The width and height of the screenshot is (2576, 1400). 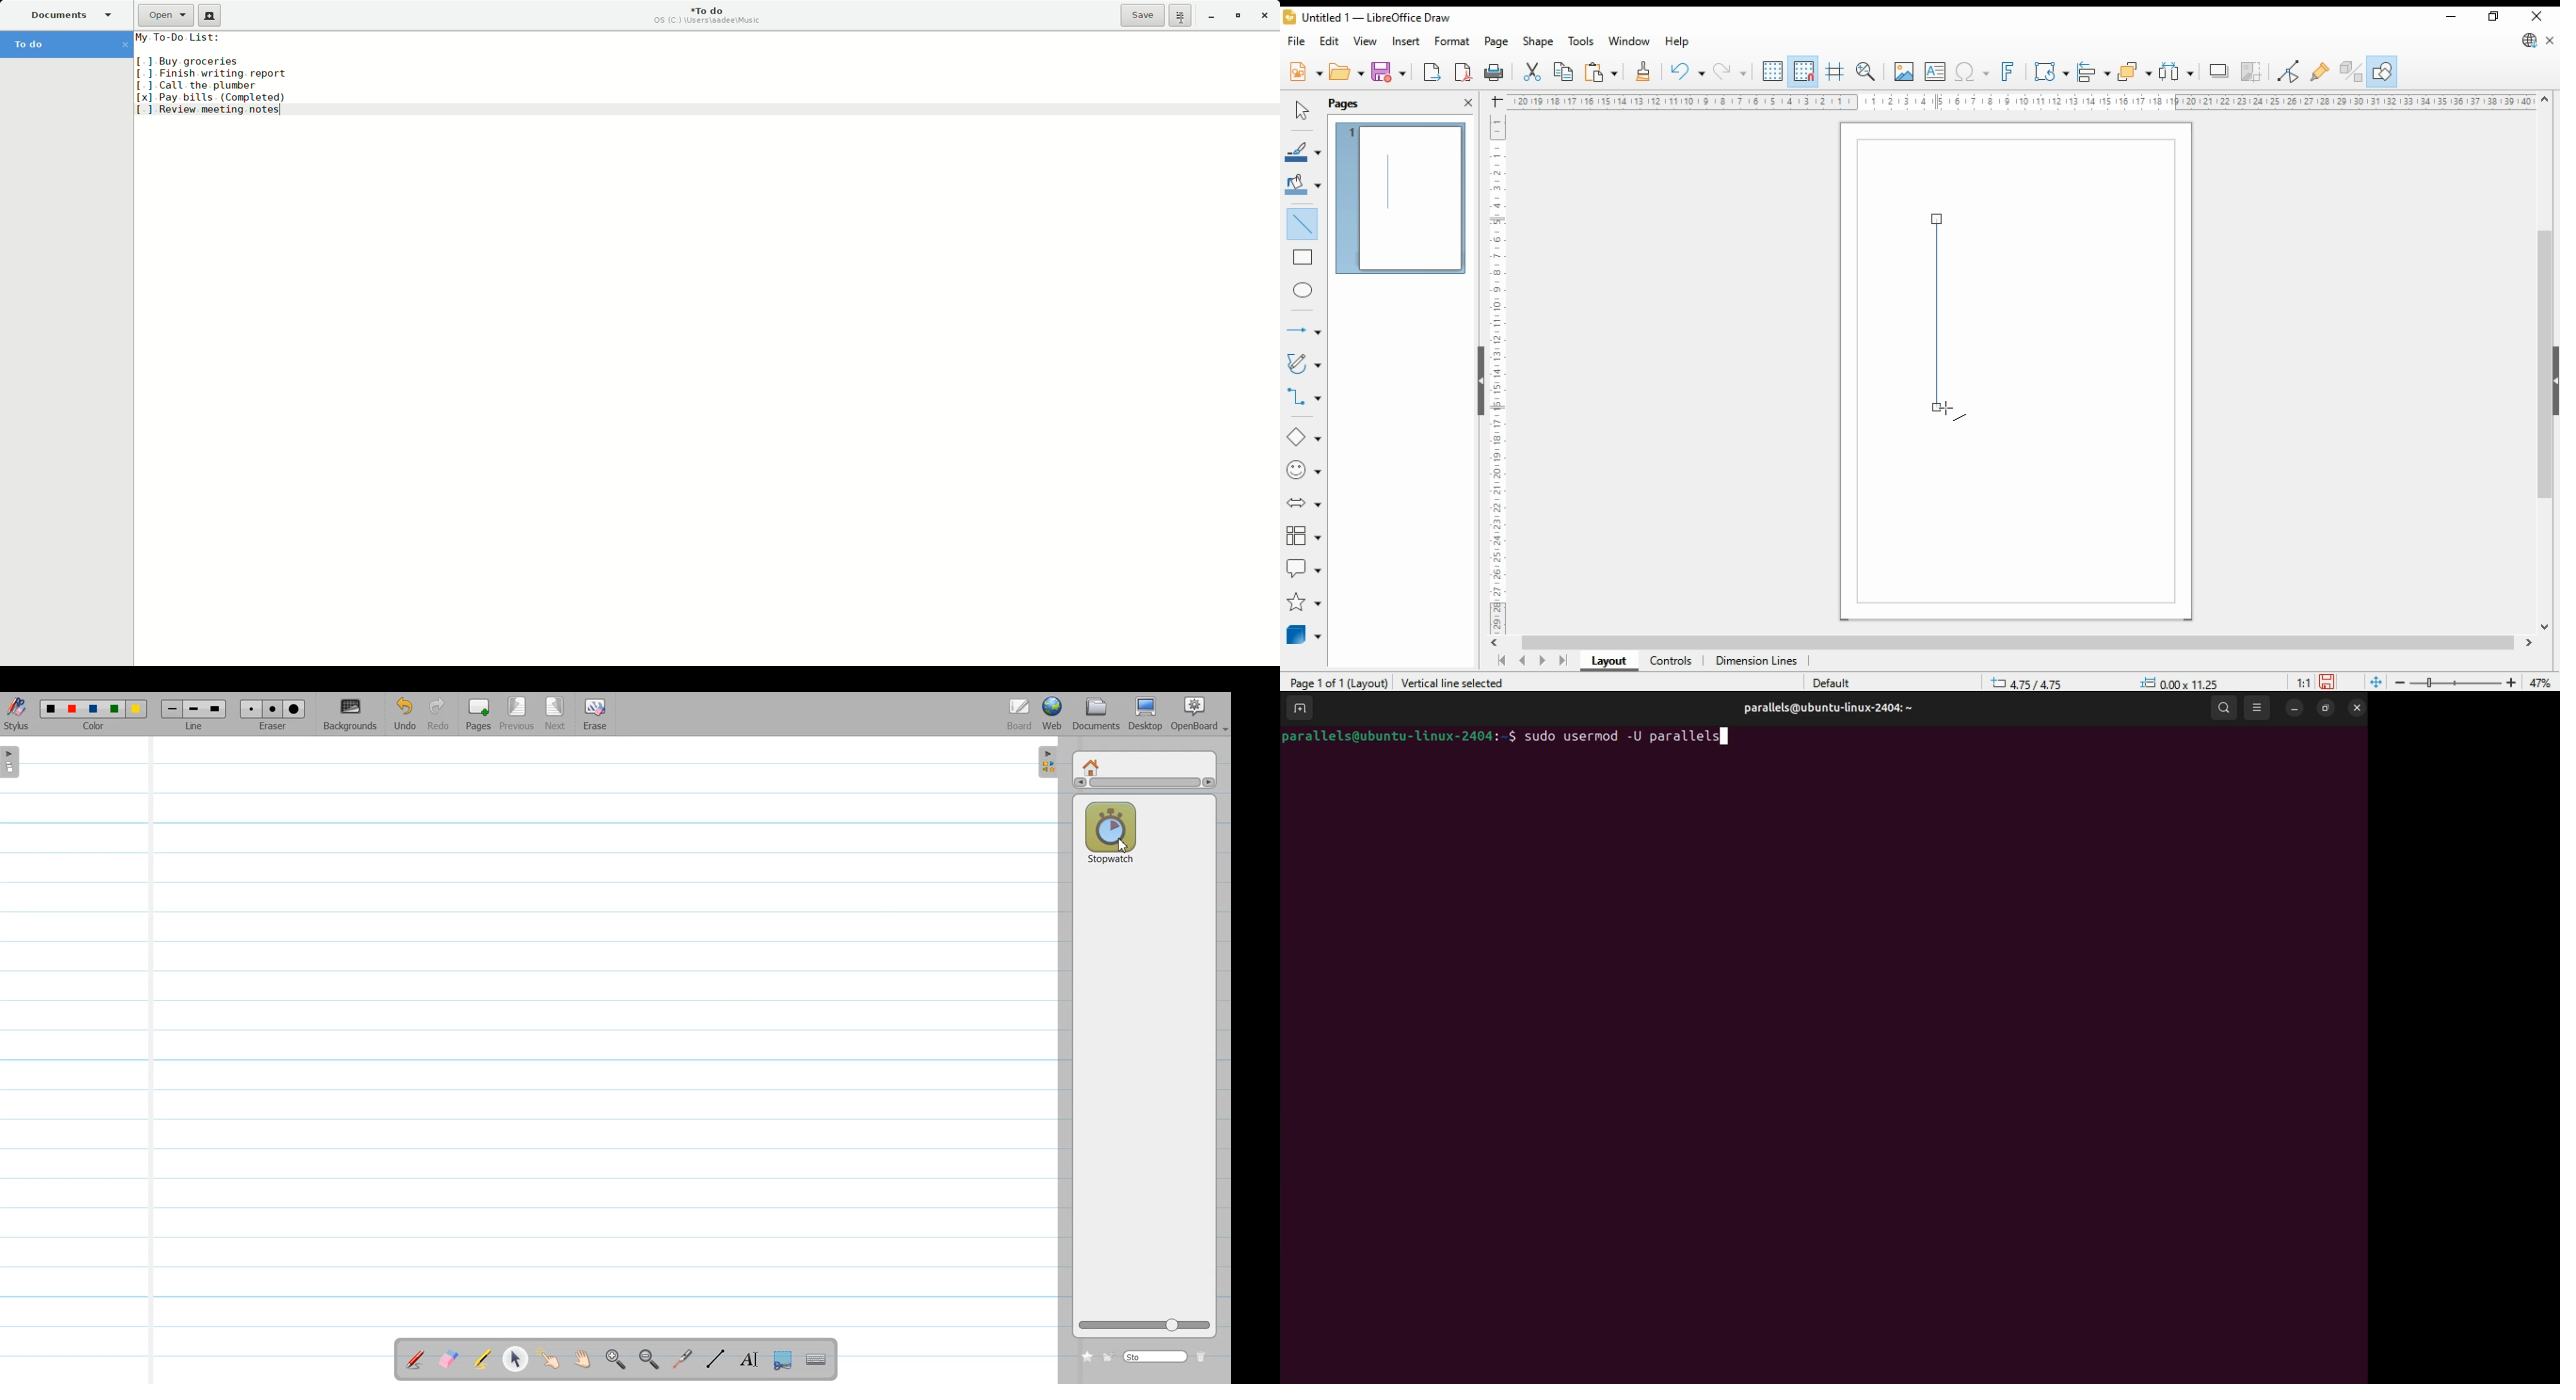 What do you see at coordinates (64, 44) in the screenshot?
I see `To do` at bounding box center [64, 44].